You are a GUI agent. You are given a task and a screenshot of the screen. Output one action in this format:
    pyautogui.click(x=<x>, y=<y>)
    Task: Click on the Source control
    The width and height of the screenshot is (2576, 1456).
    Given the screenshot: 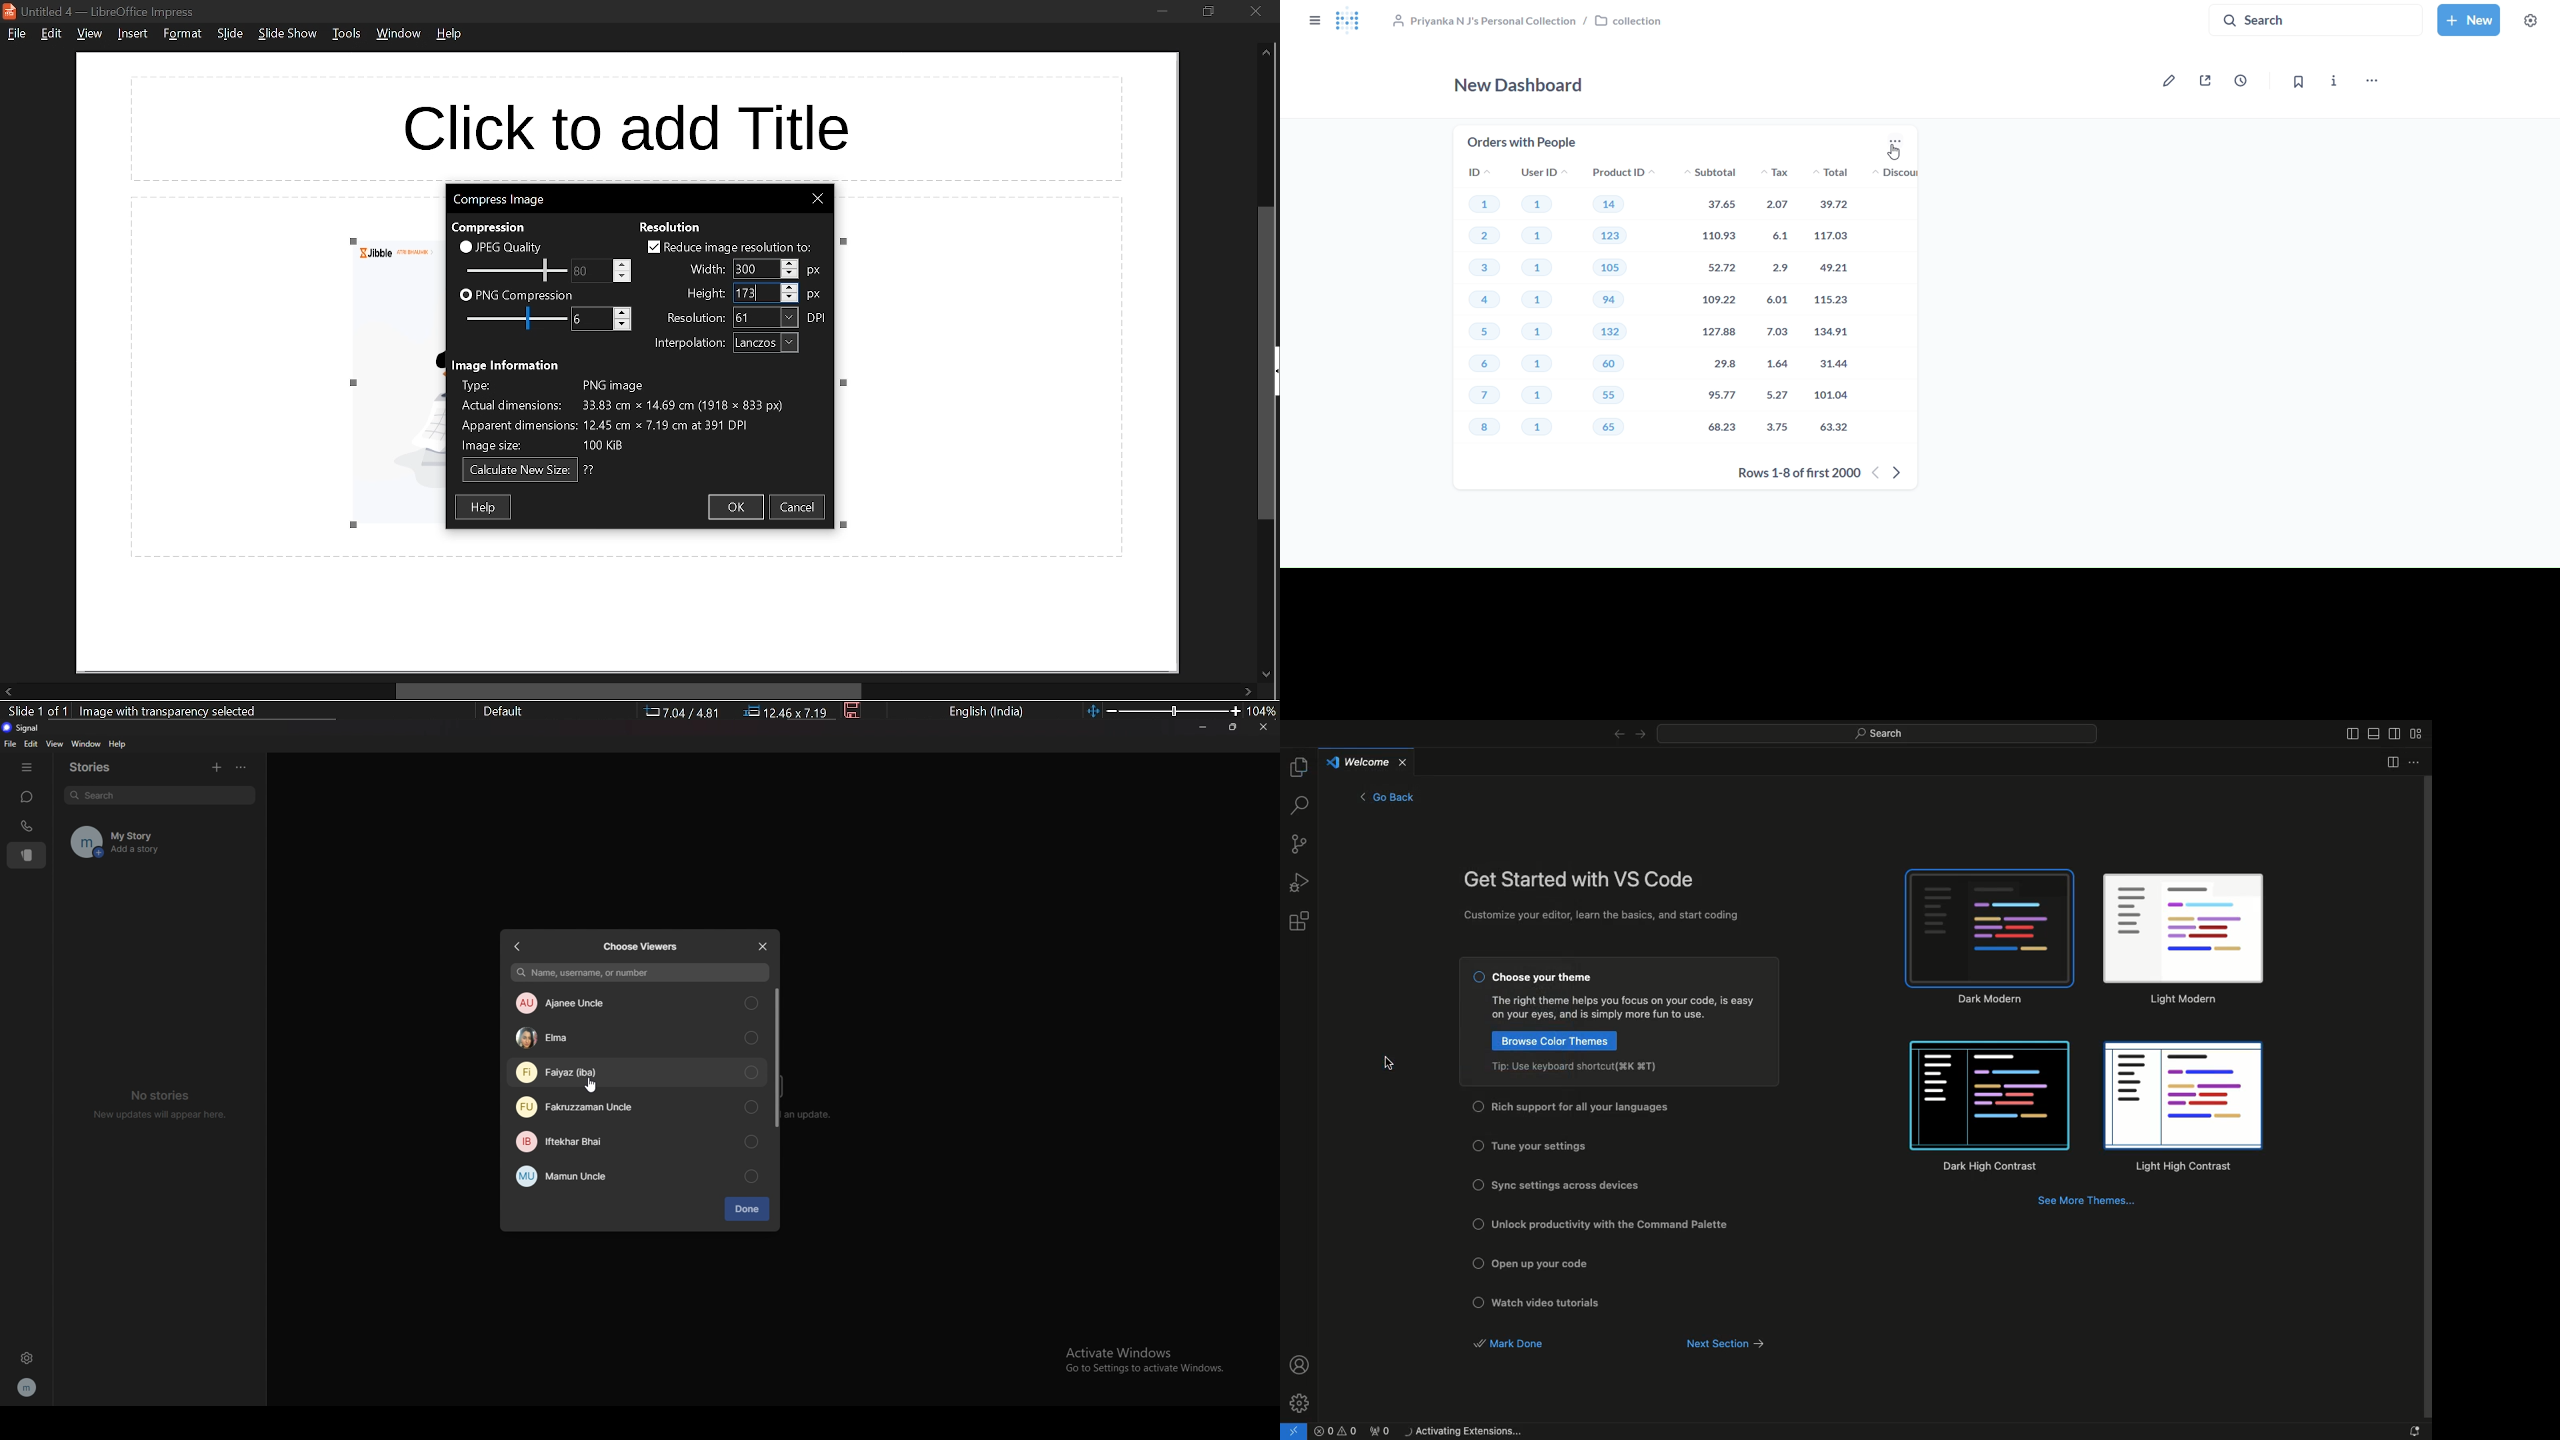 What is the action you would take?
    pyautogui.click(x=1301, y=846)
    